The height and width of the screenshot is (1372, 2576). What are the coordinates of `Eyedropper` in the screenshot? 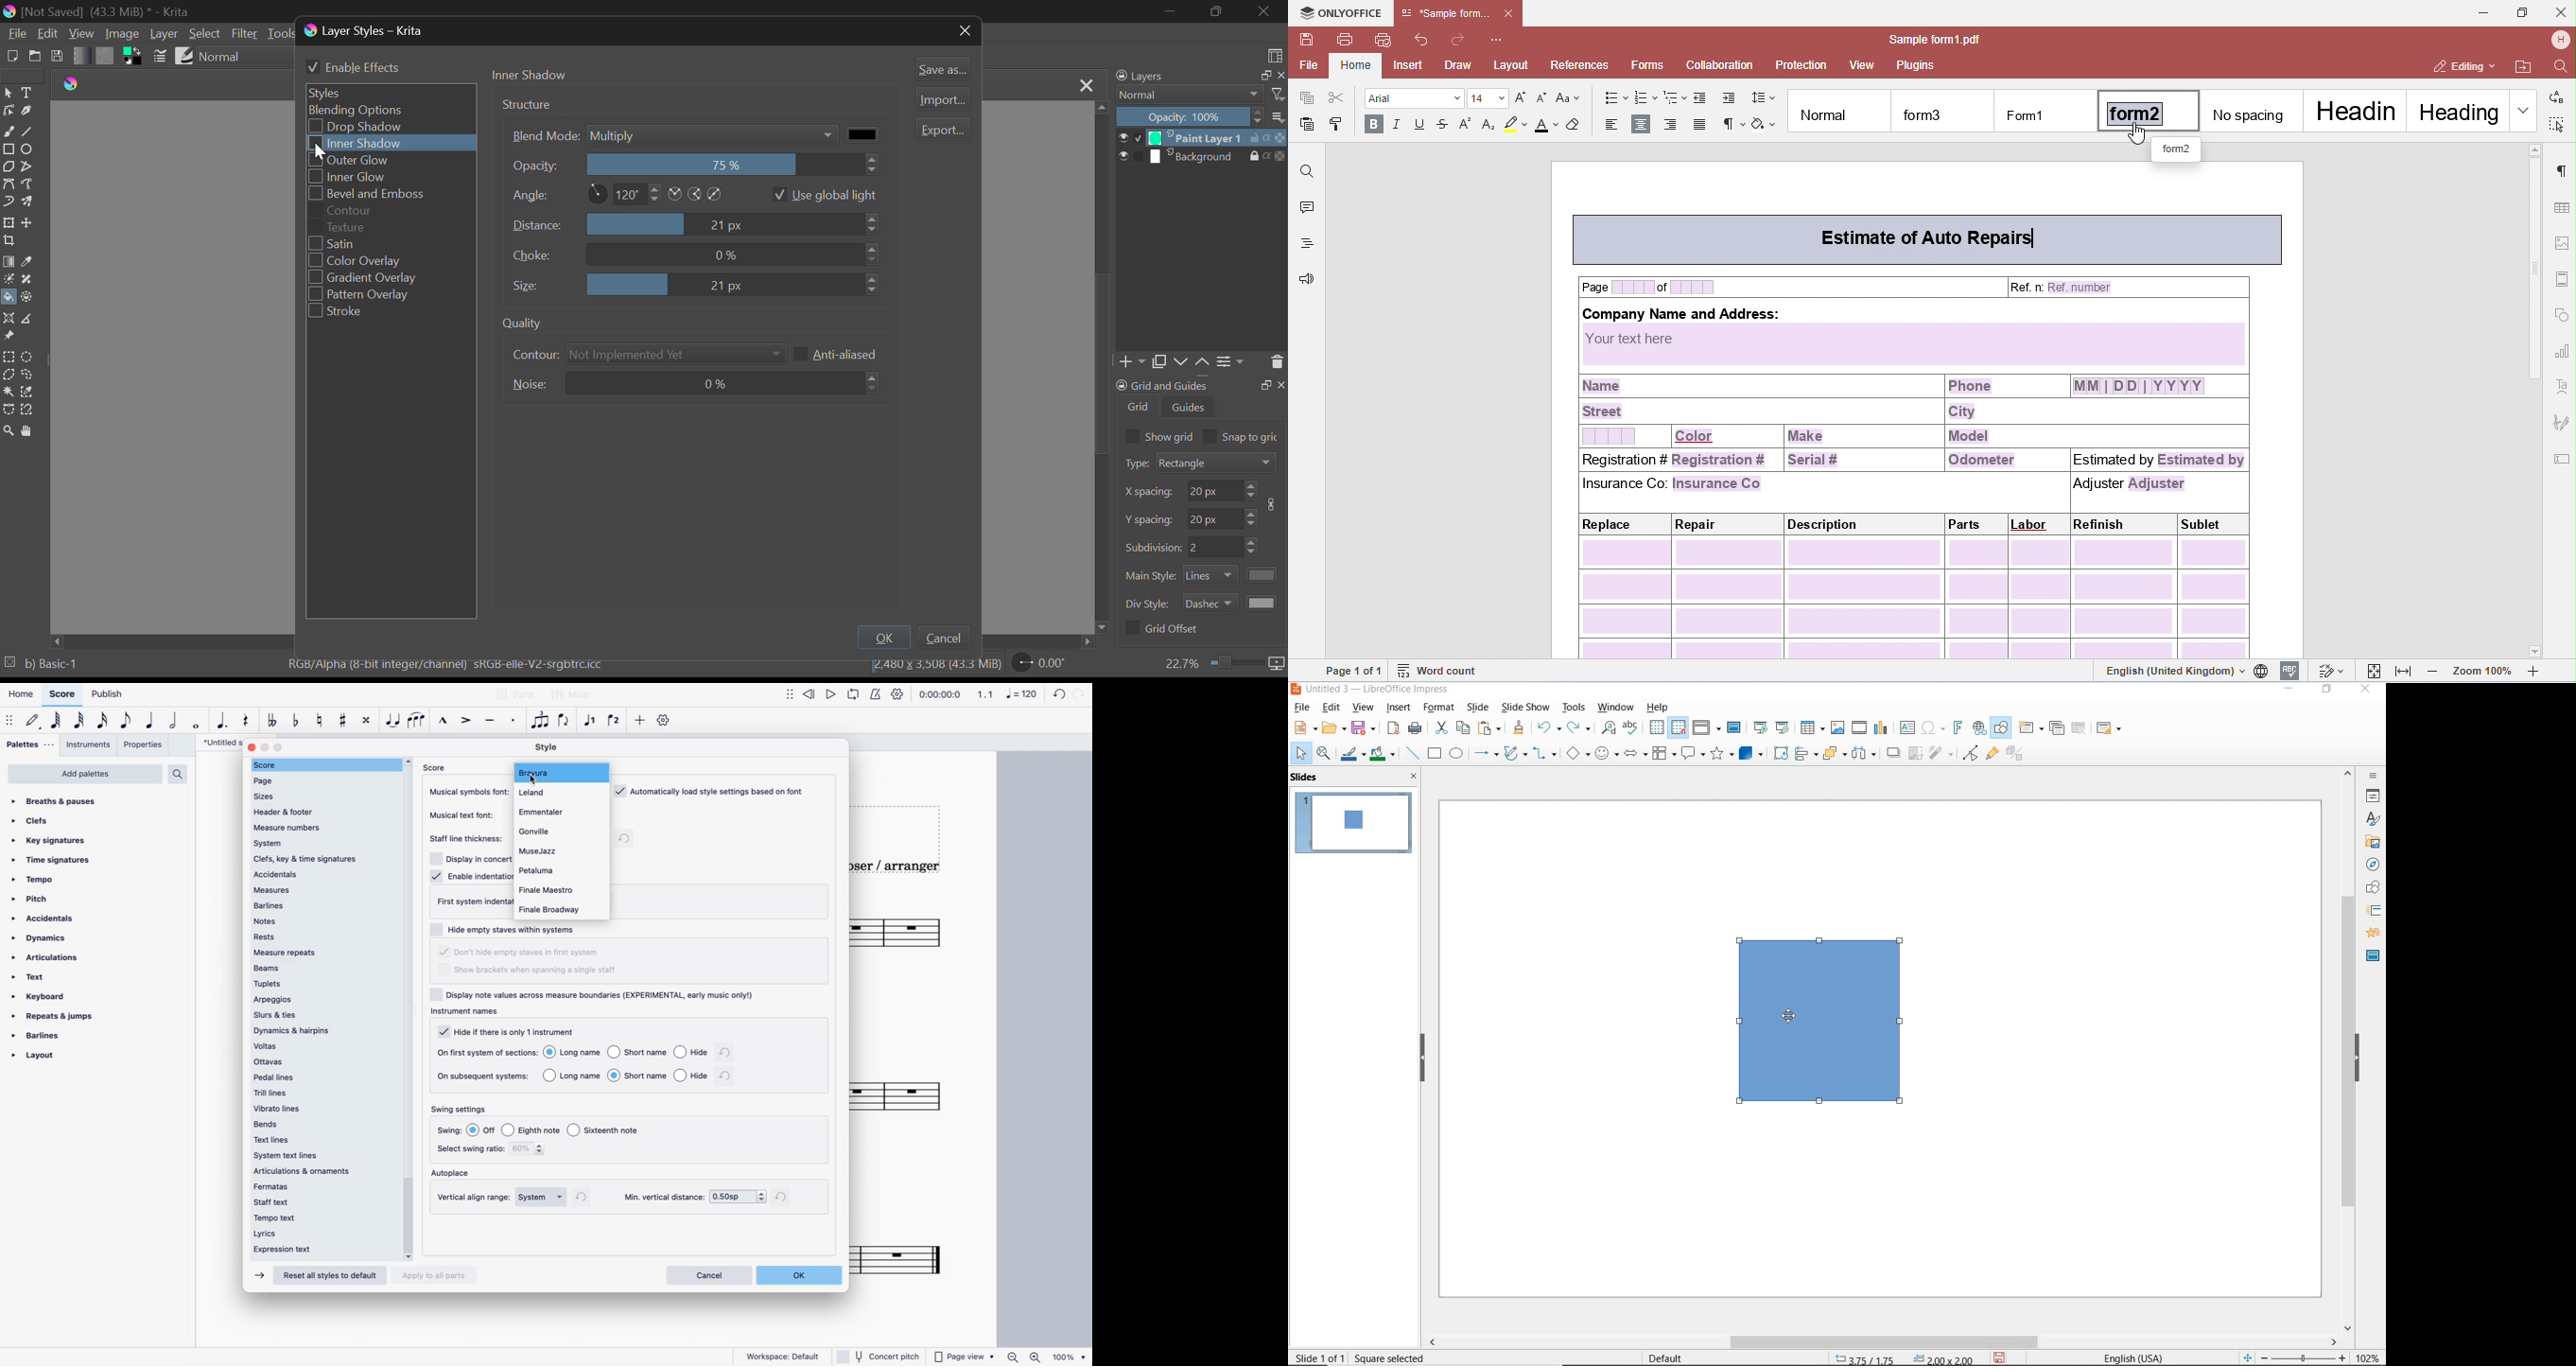 It's located at (30, 261).